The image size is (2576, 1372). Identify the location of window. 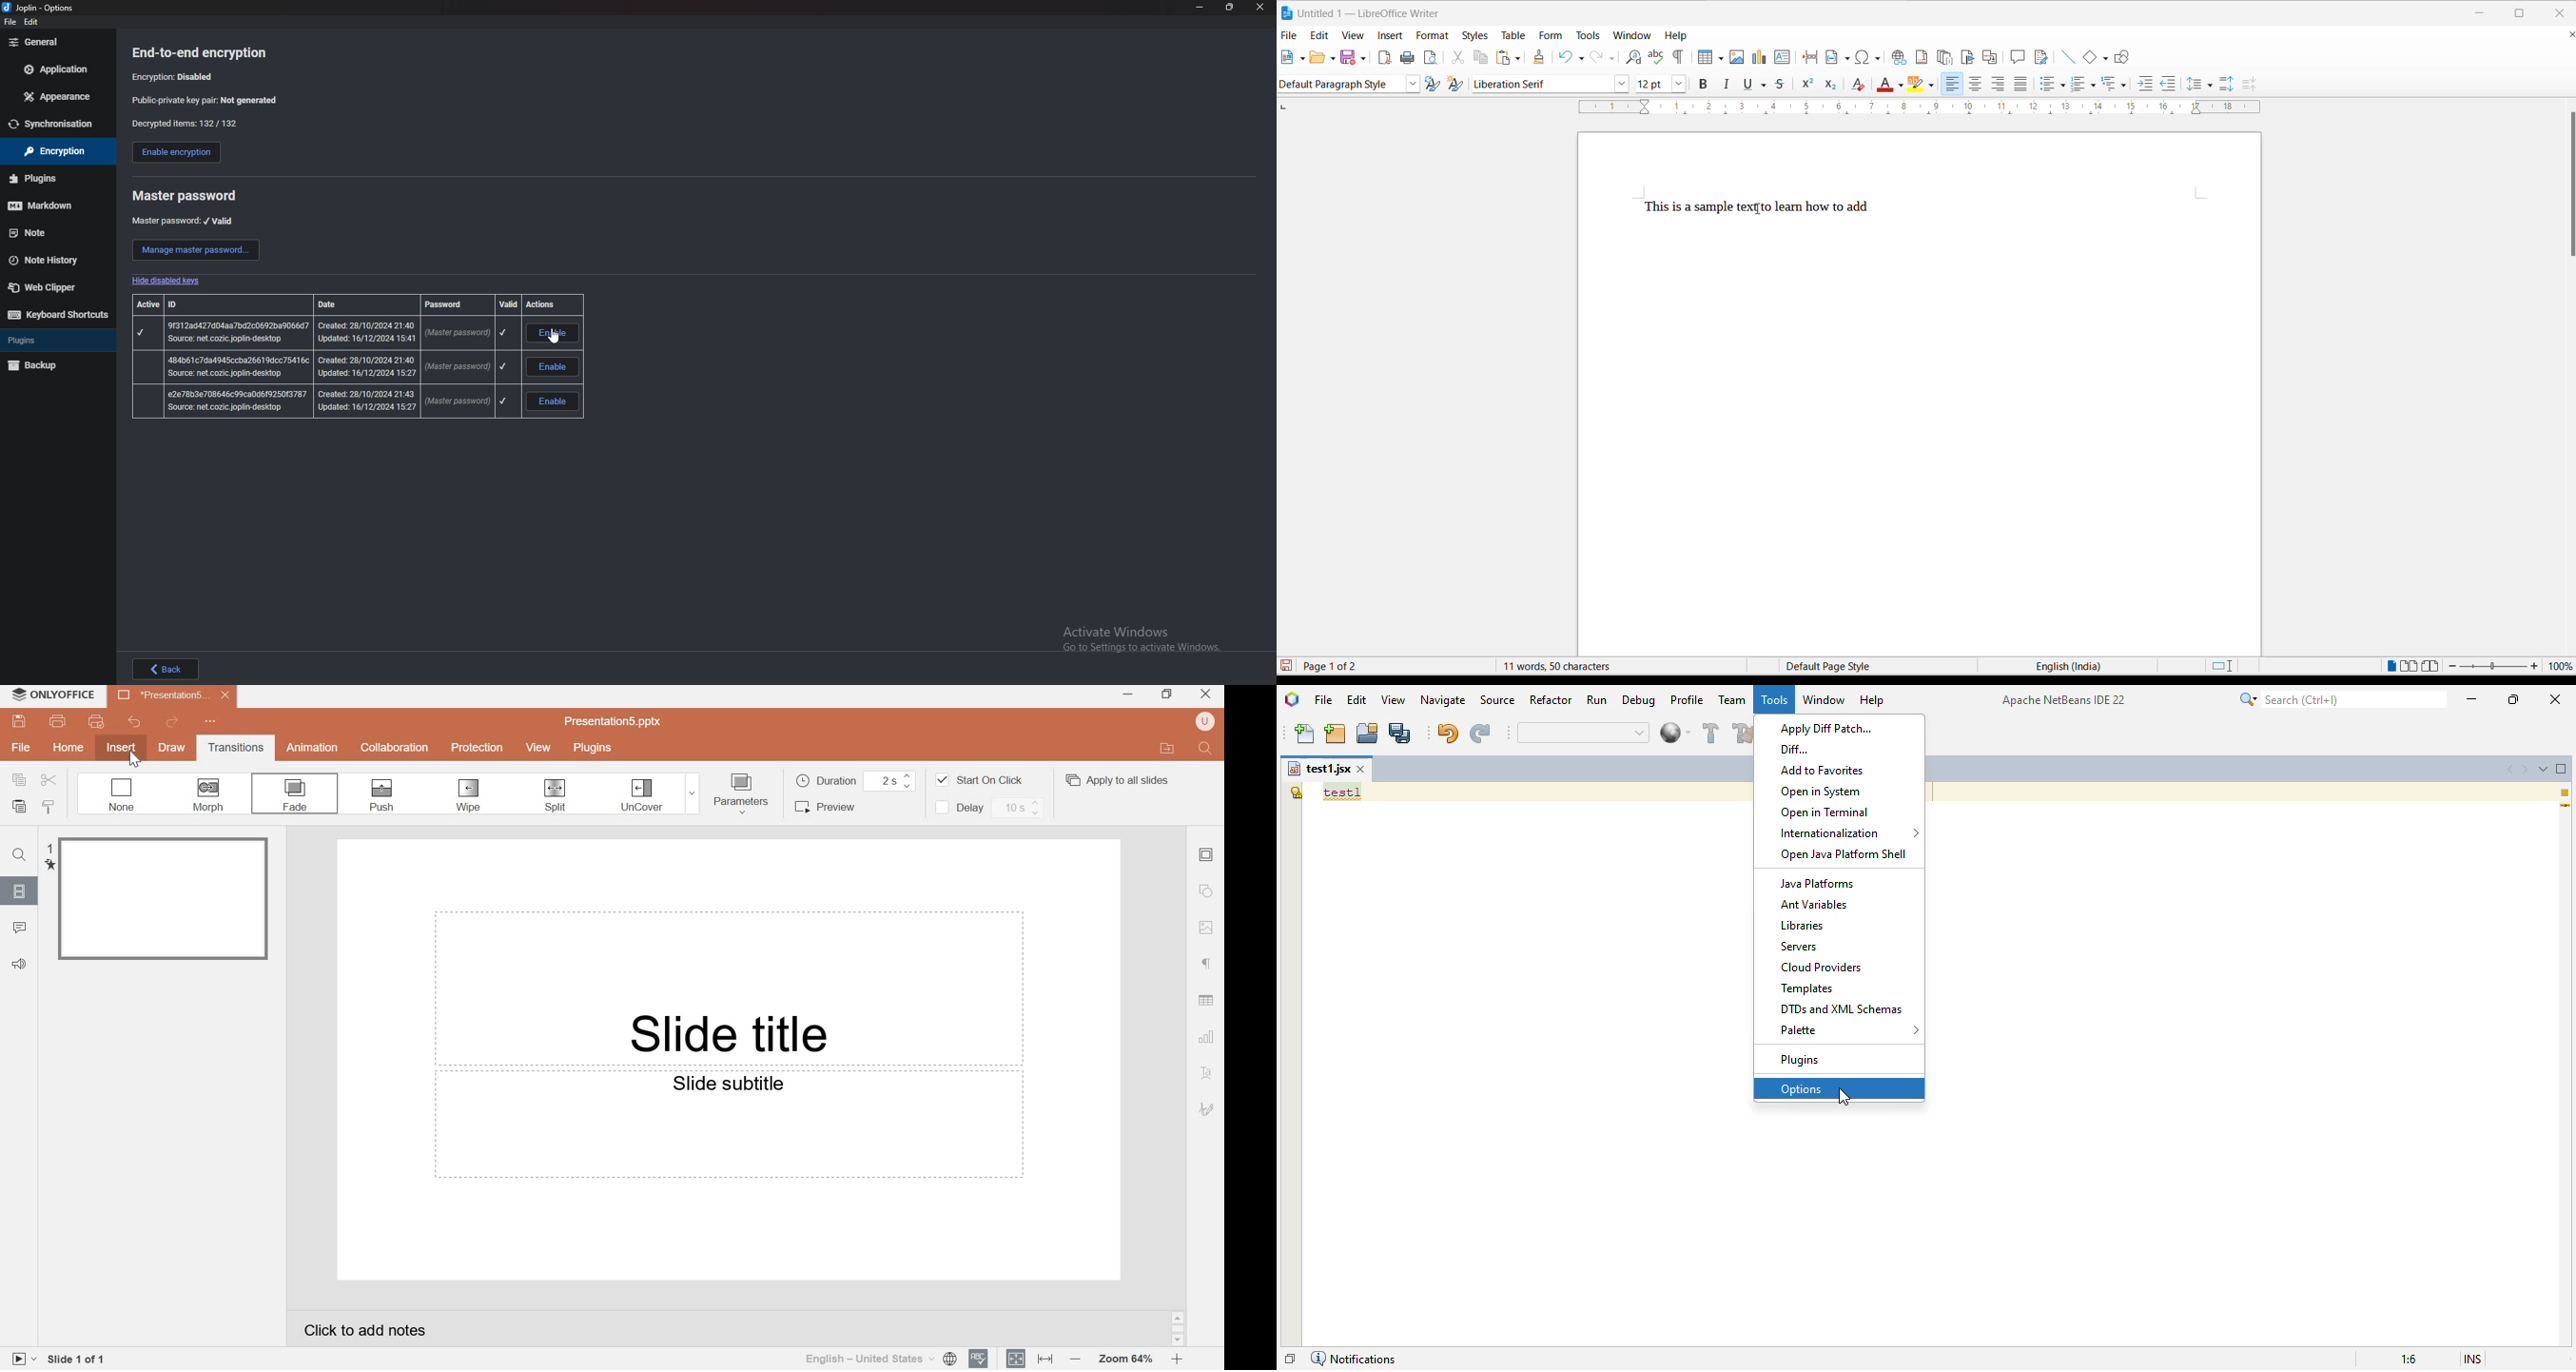
(1632, 35).